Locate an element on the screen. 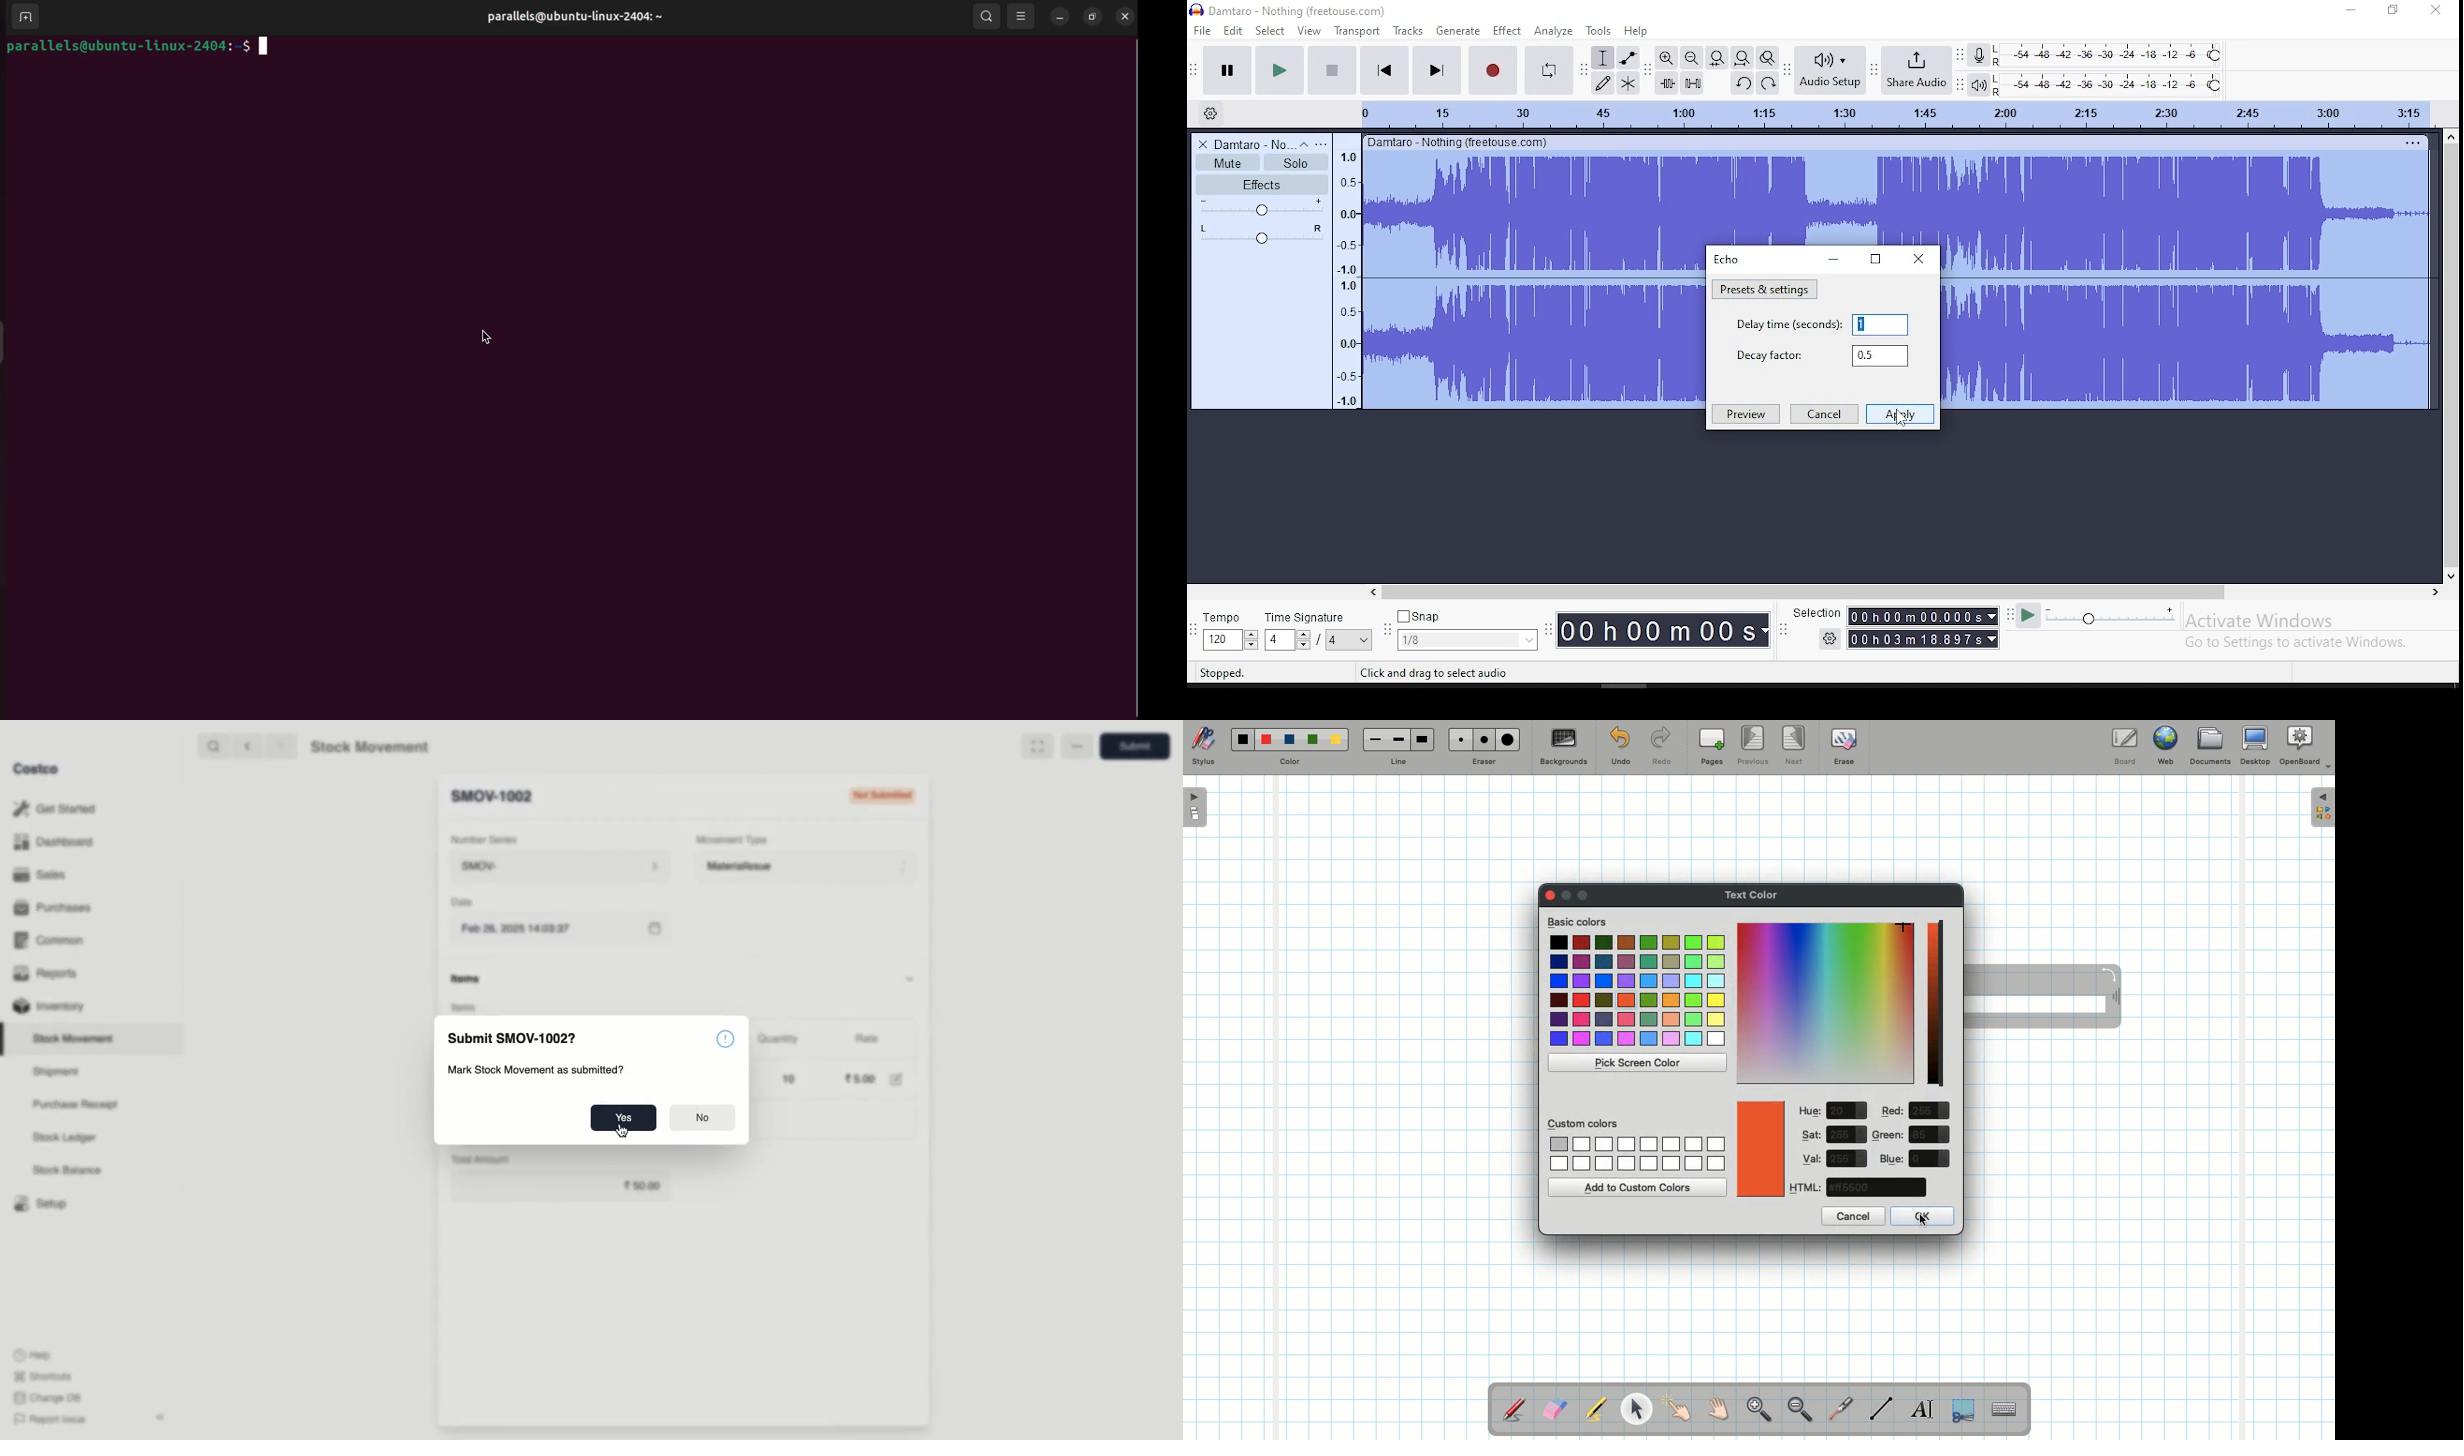 The width and height of the screenshot is (2464, 1456). Horizontal scrollbar is located at coordinates (1891, 593).